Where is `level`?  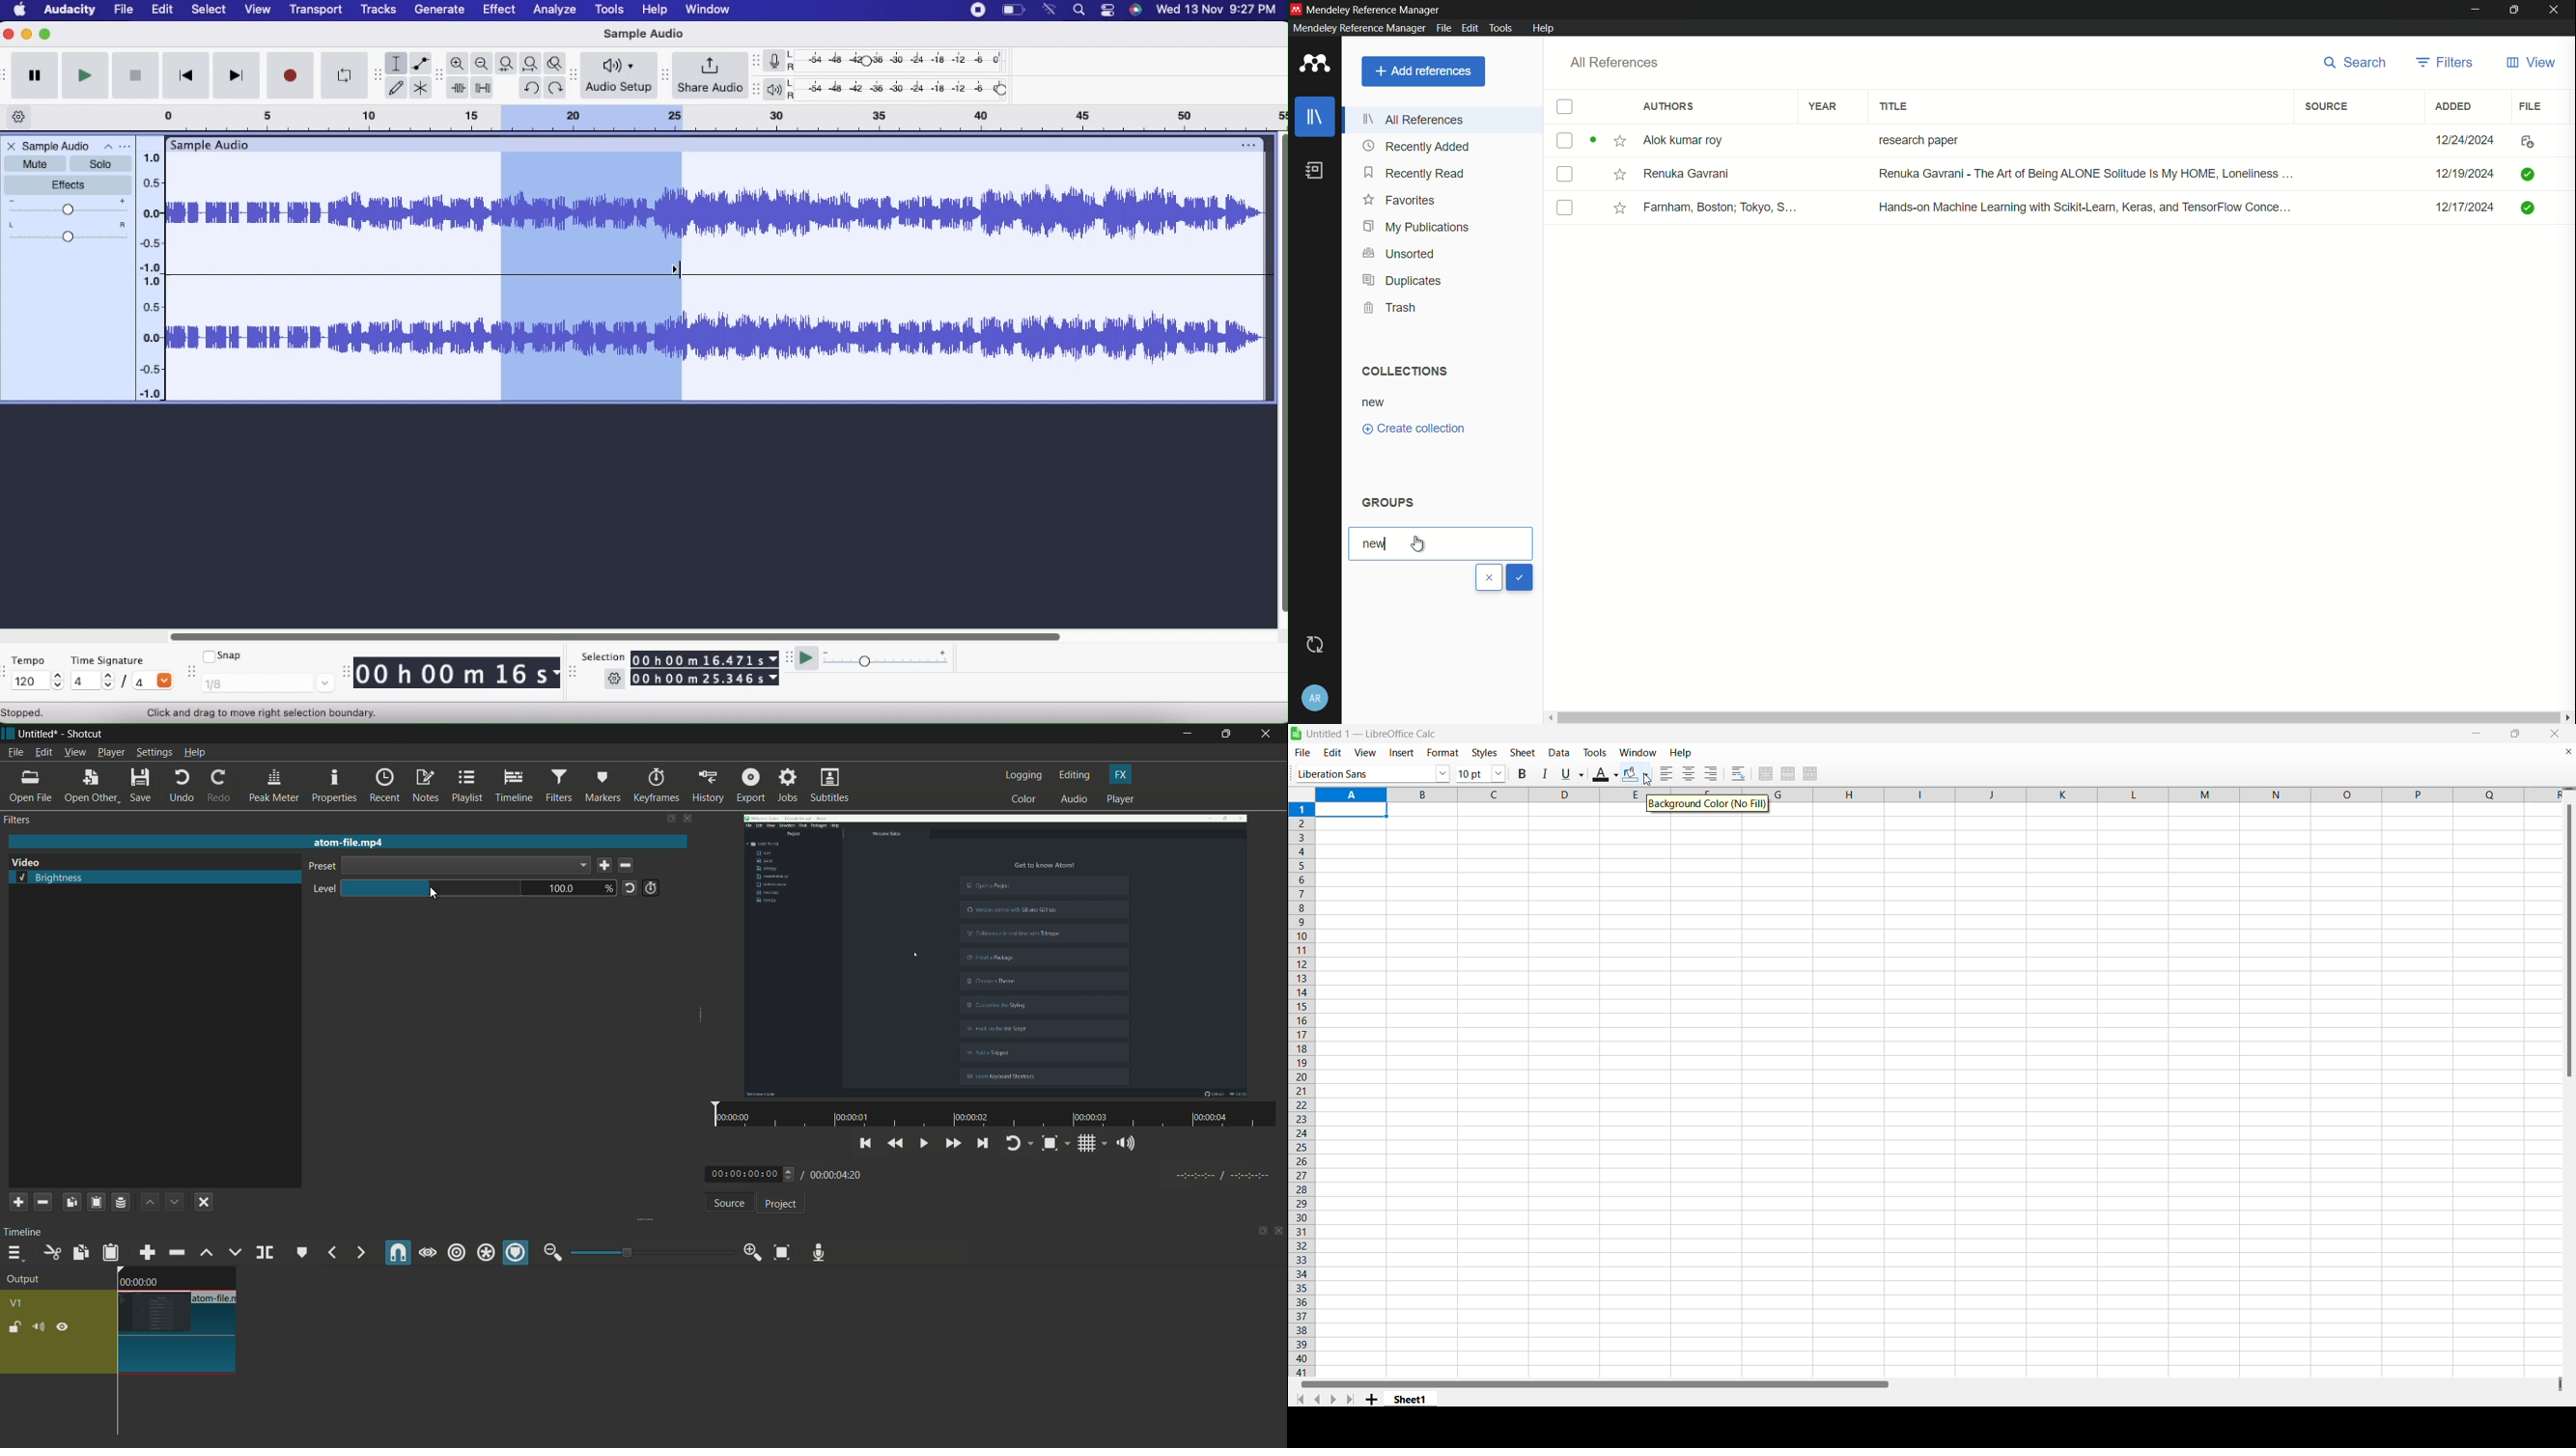 level is located at coordinates (321, 890).